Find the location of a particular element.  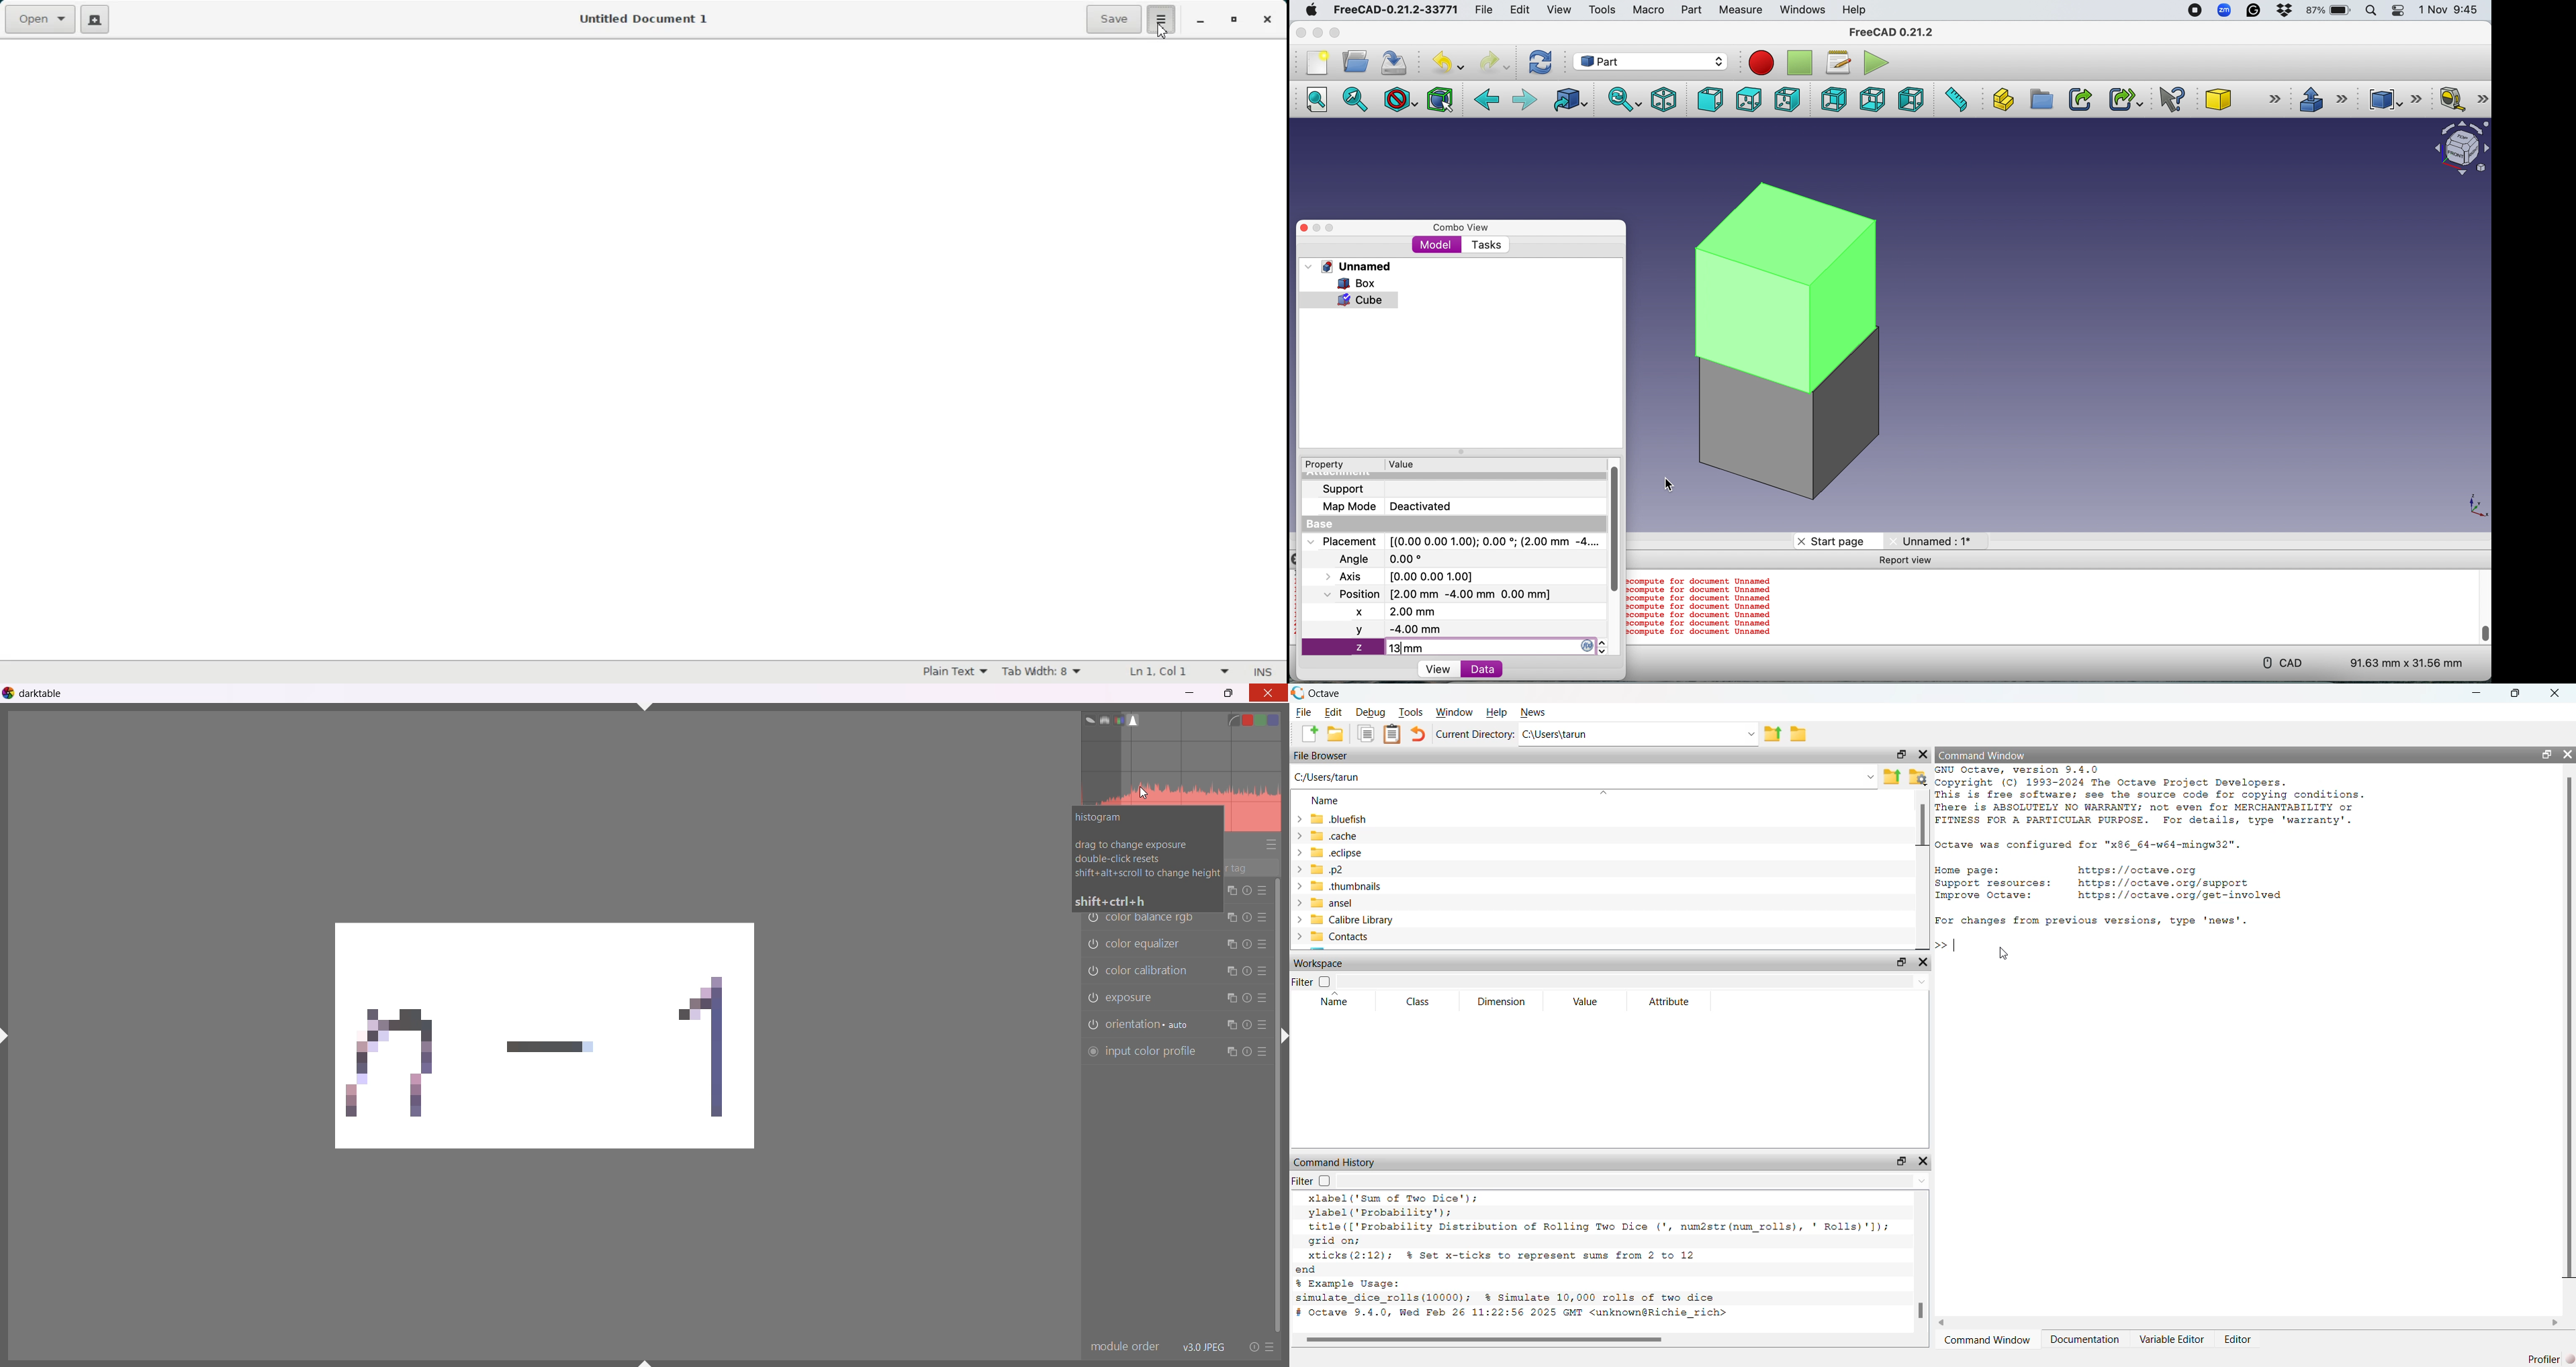

vertical scroll bar is located at coordinates (2482, 606).